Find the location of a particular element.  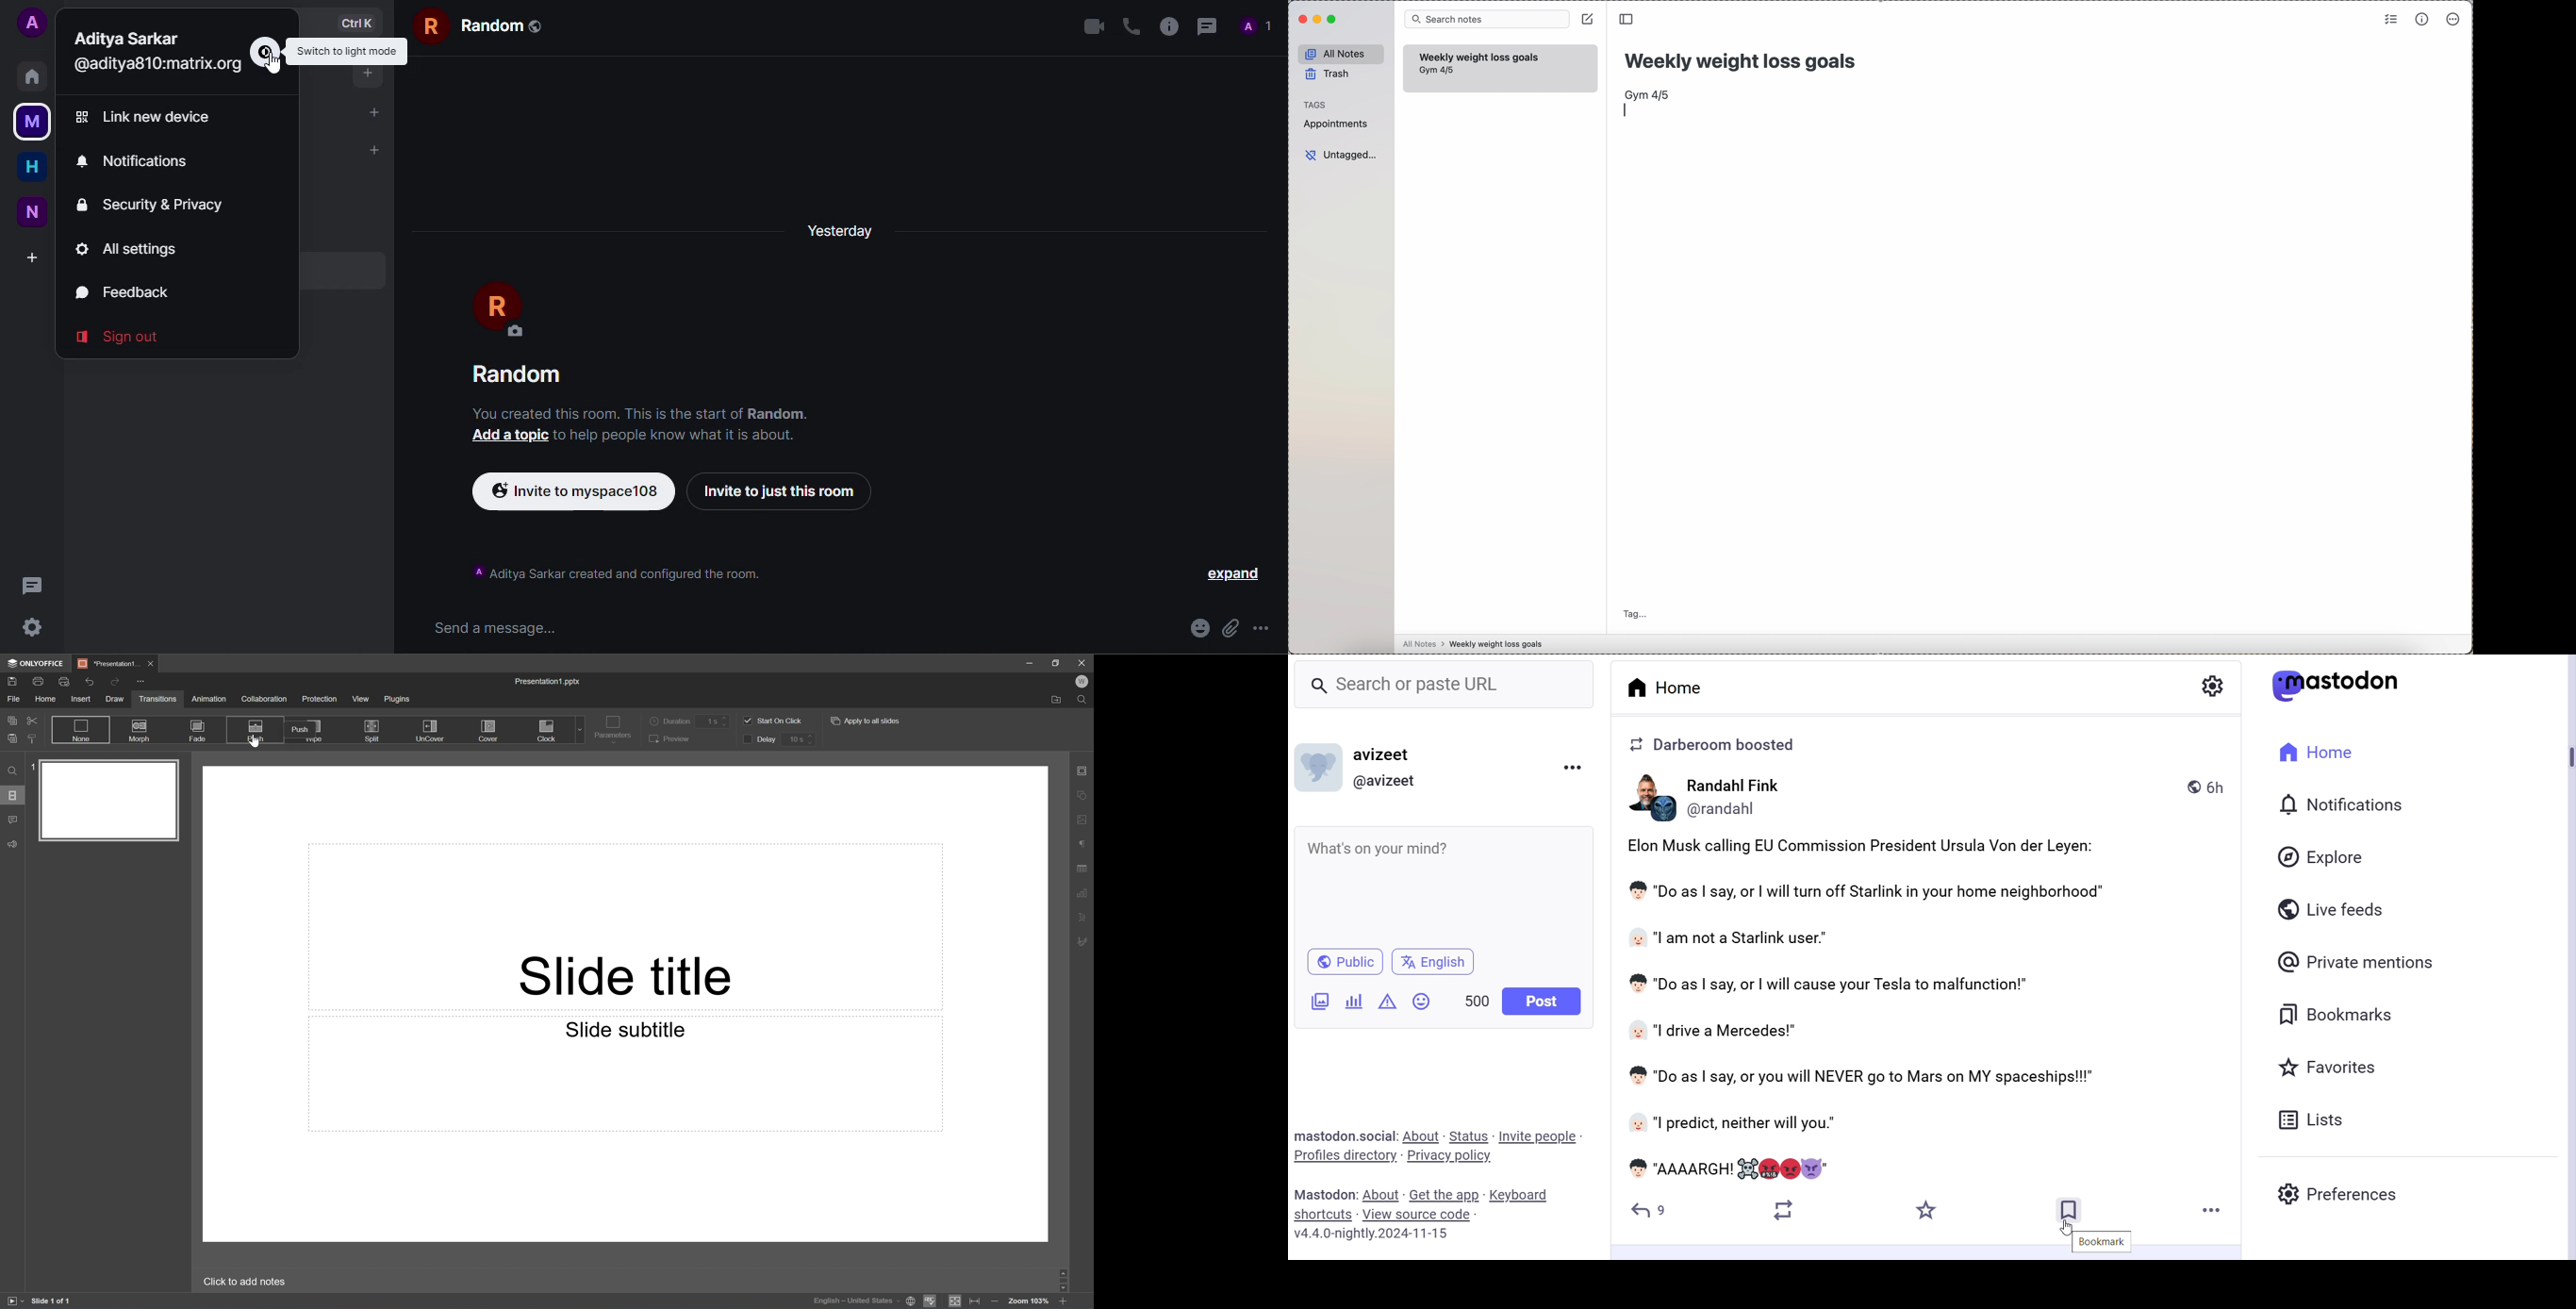

Public is located at coordinates (1345, 961).